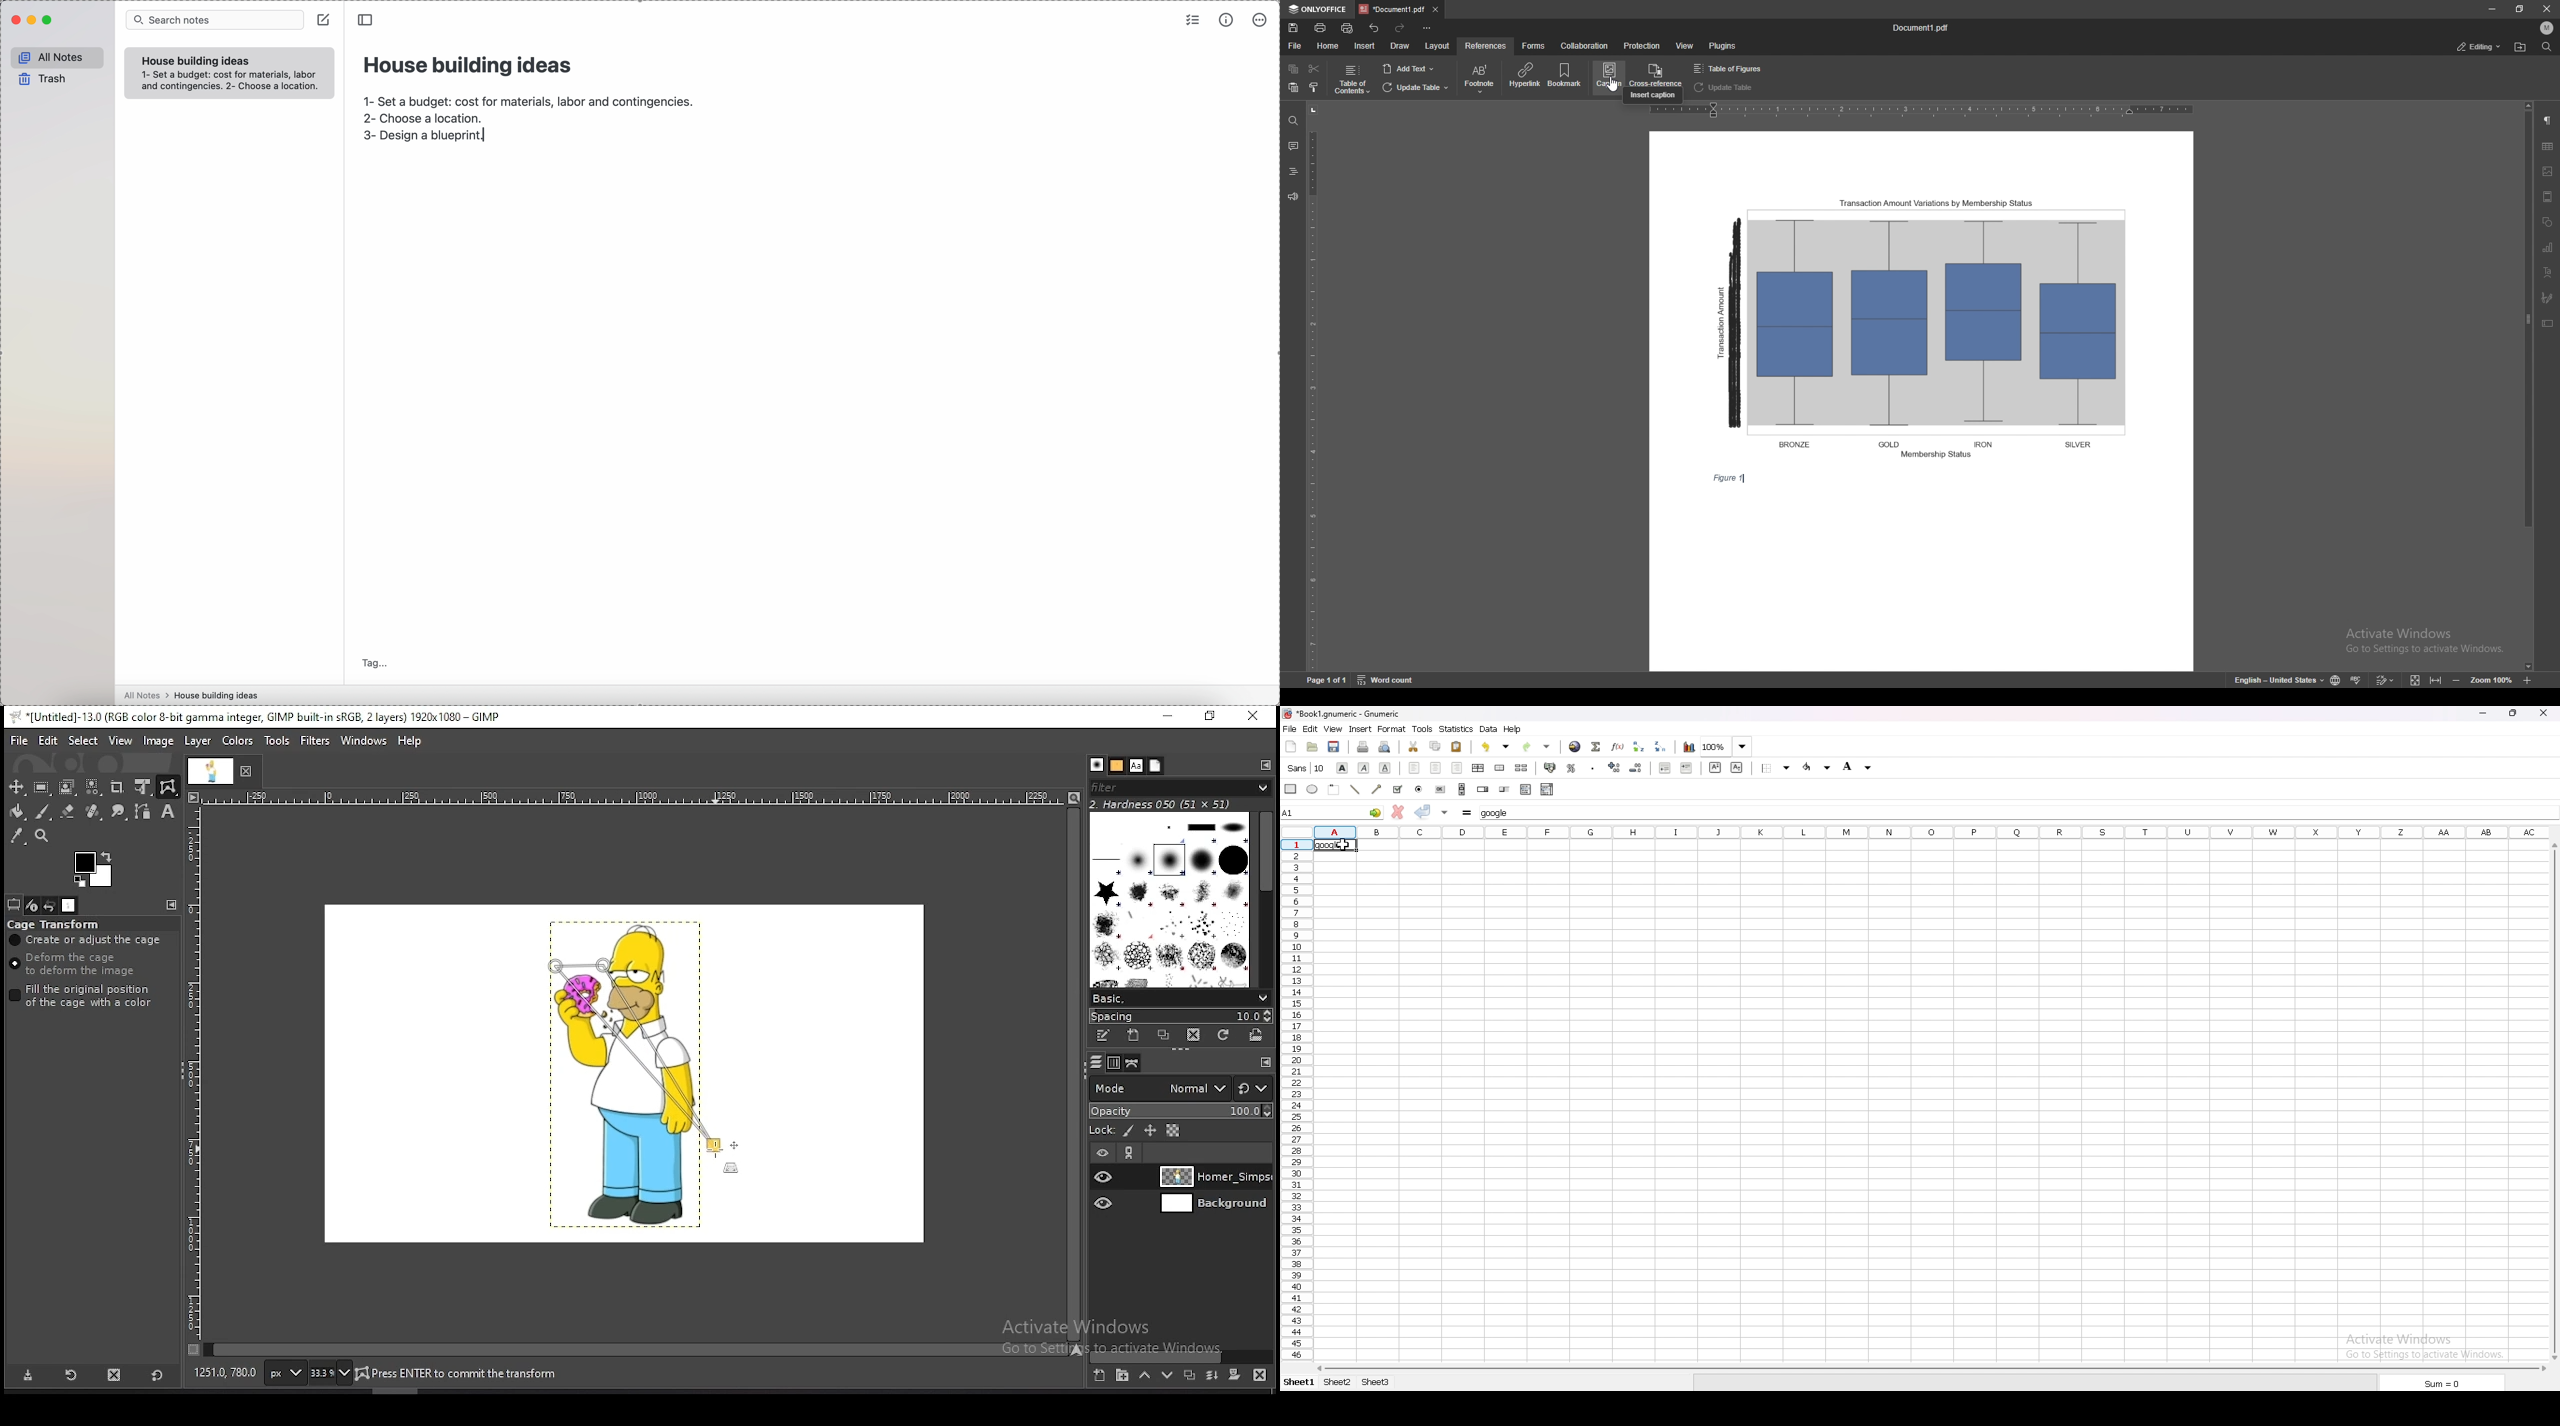 Image resolution: width=2576 pixels, height=1428 pixels. I want to click on save, so click(1336, 747).